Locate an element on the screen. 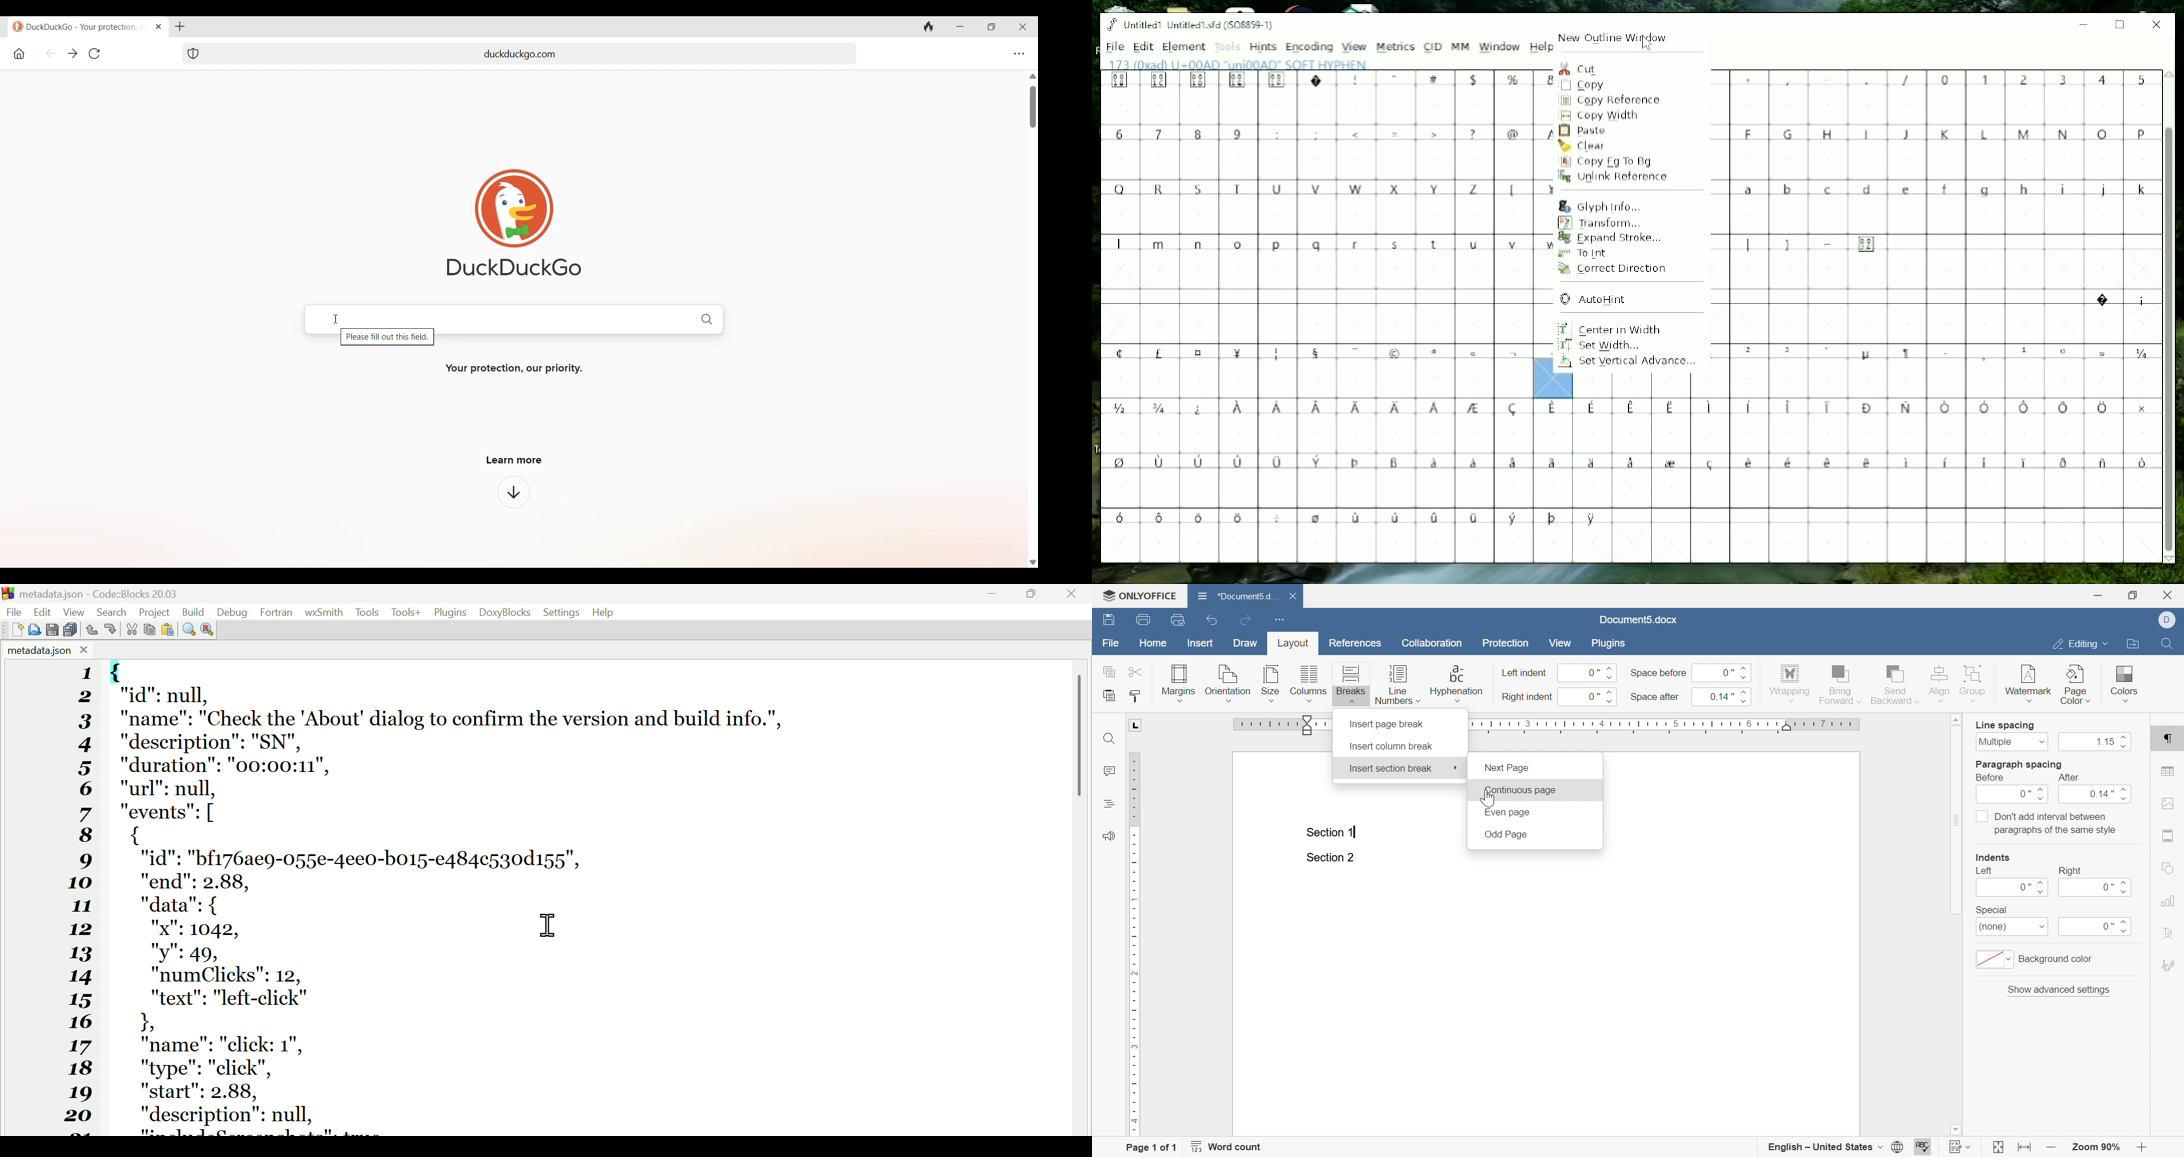 This screenshot has height=1176, width=2184. Find is located at coordinates (2166, 643).